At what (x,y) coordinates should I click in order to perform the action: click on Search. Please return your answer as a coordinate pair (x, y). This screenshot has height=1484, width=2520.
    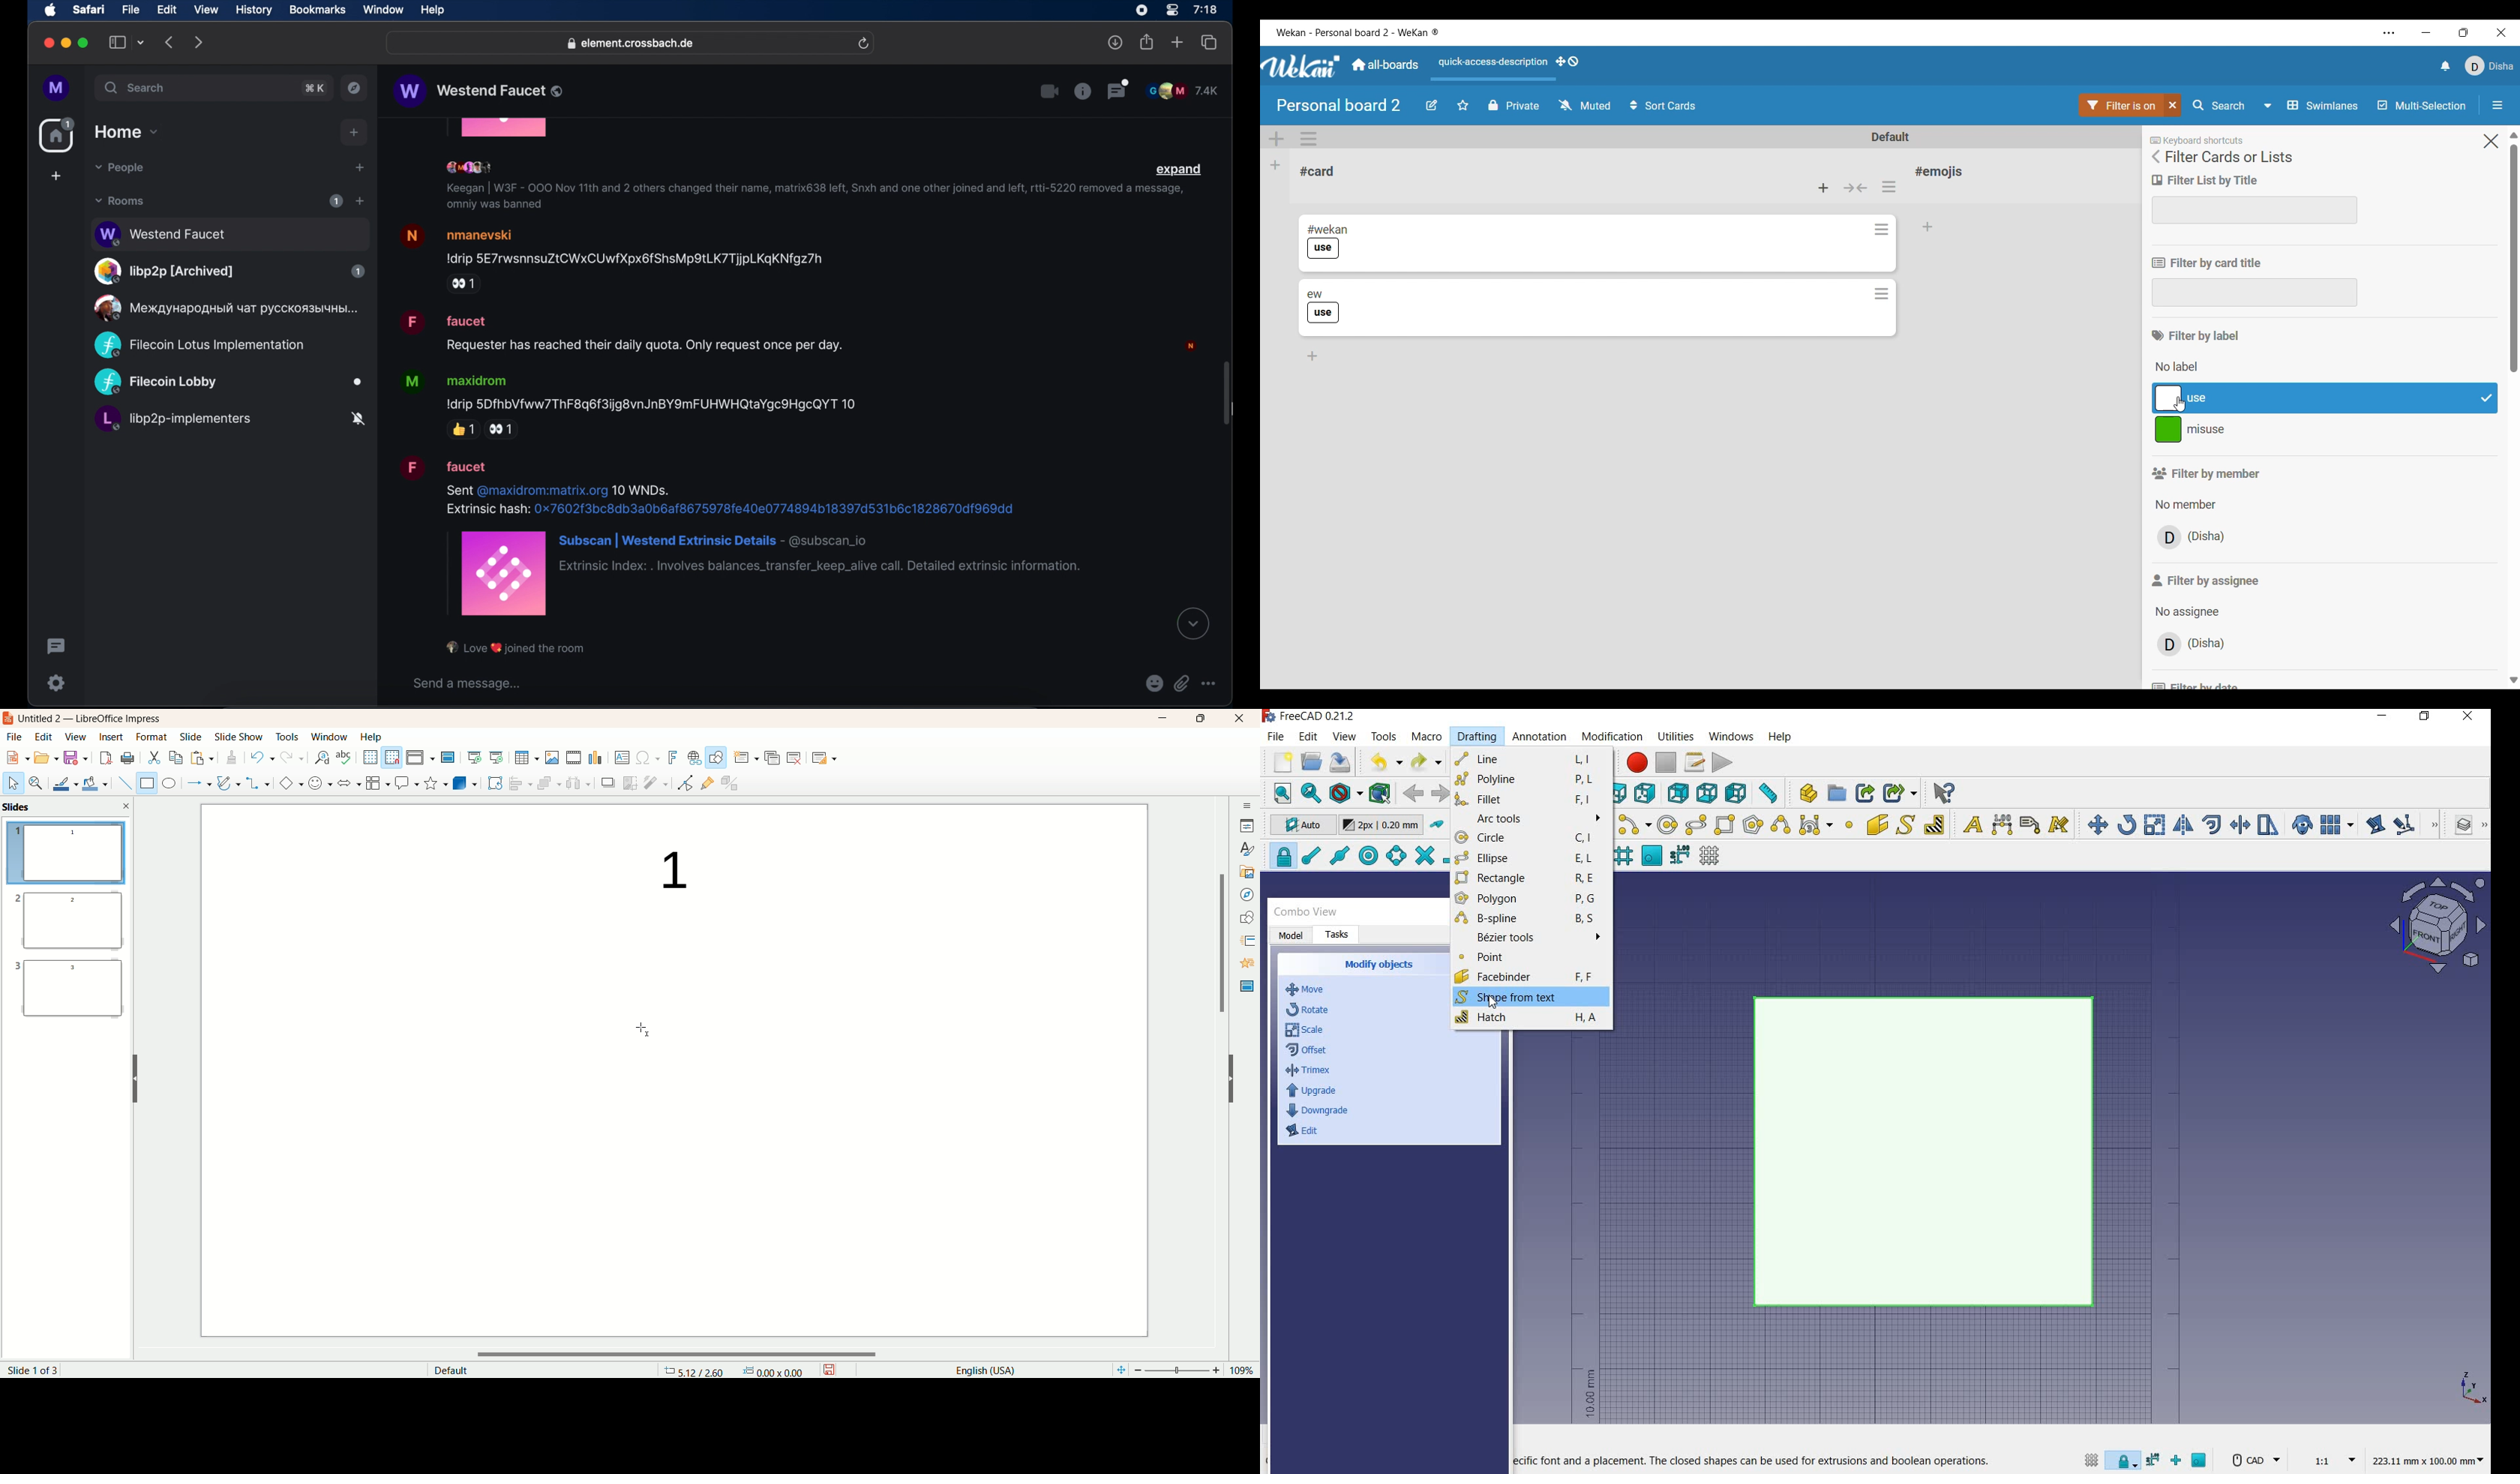
    Looking at the image, I should click on (2217, 104).